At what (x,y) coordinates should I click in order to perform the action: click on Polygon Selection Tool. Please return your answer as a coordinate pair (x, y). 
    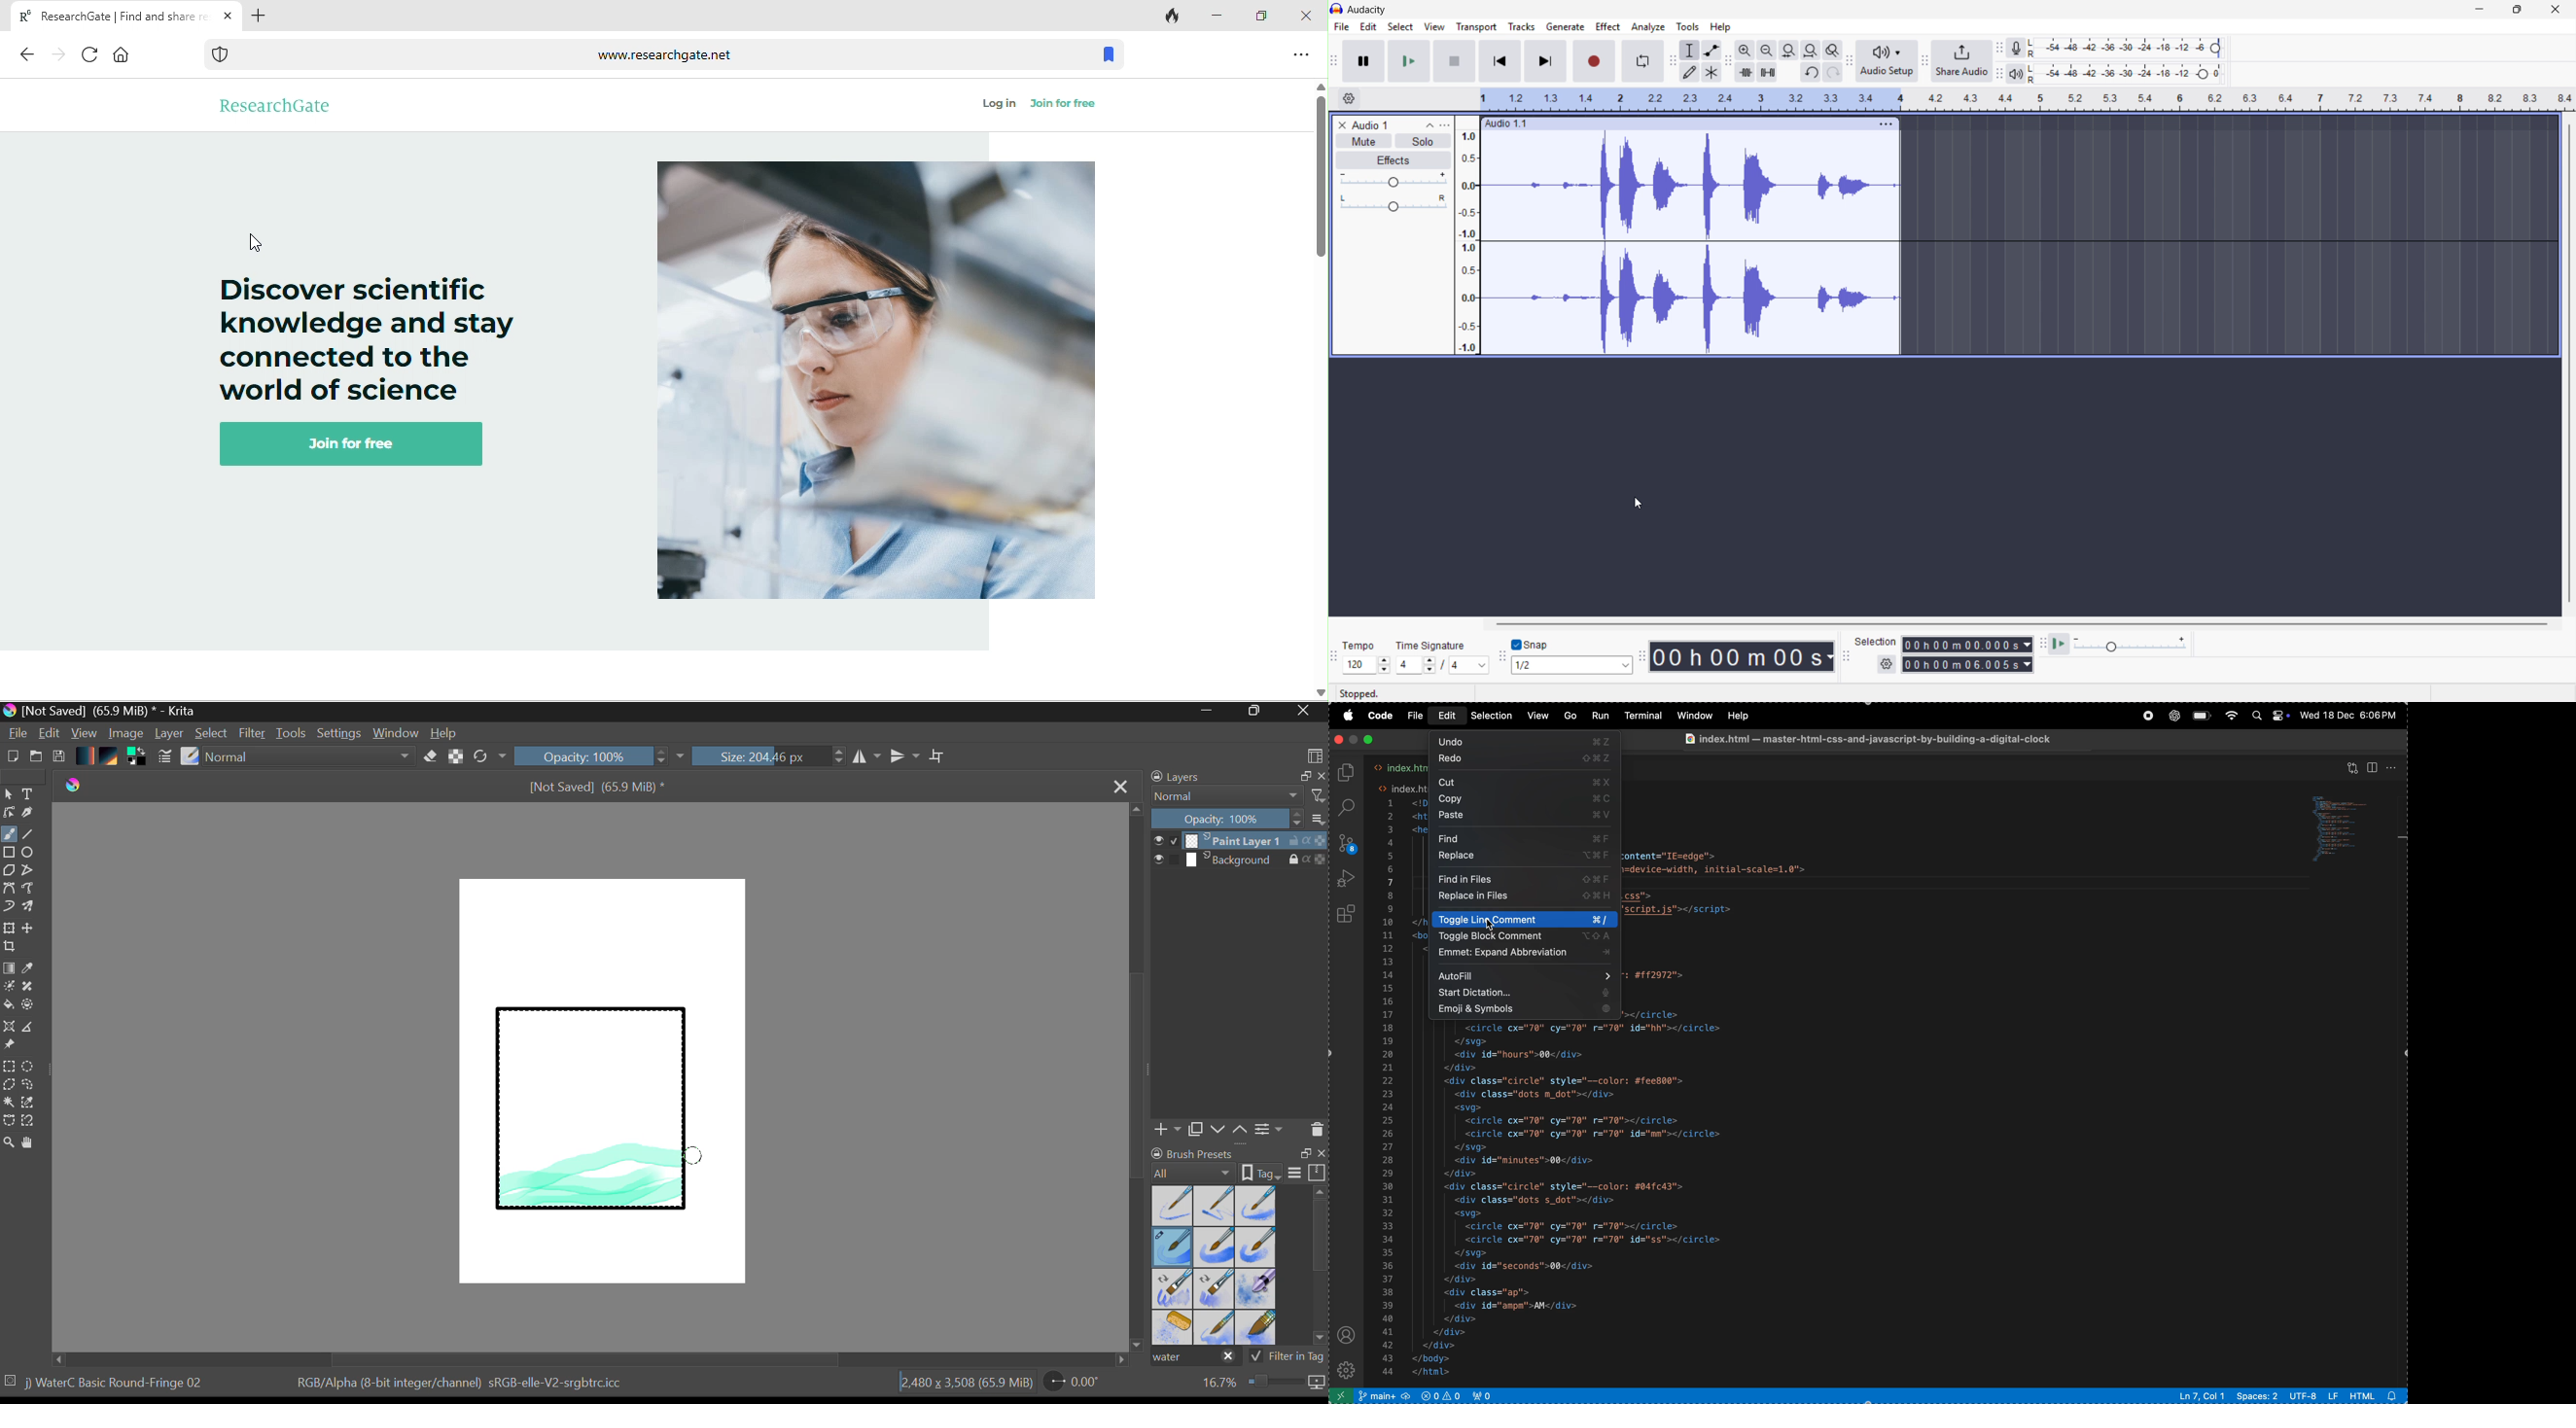
    Looking at the image, I should click on (8, 1085).